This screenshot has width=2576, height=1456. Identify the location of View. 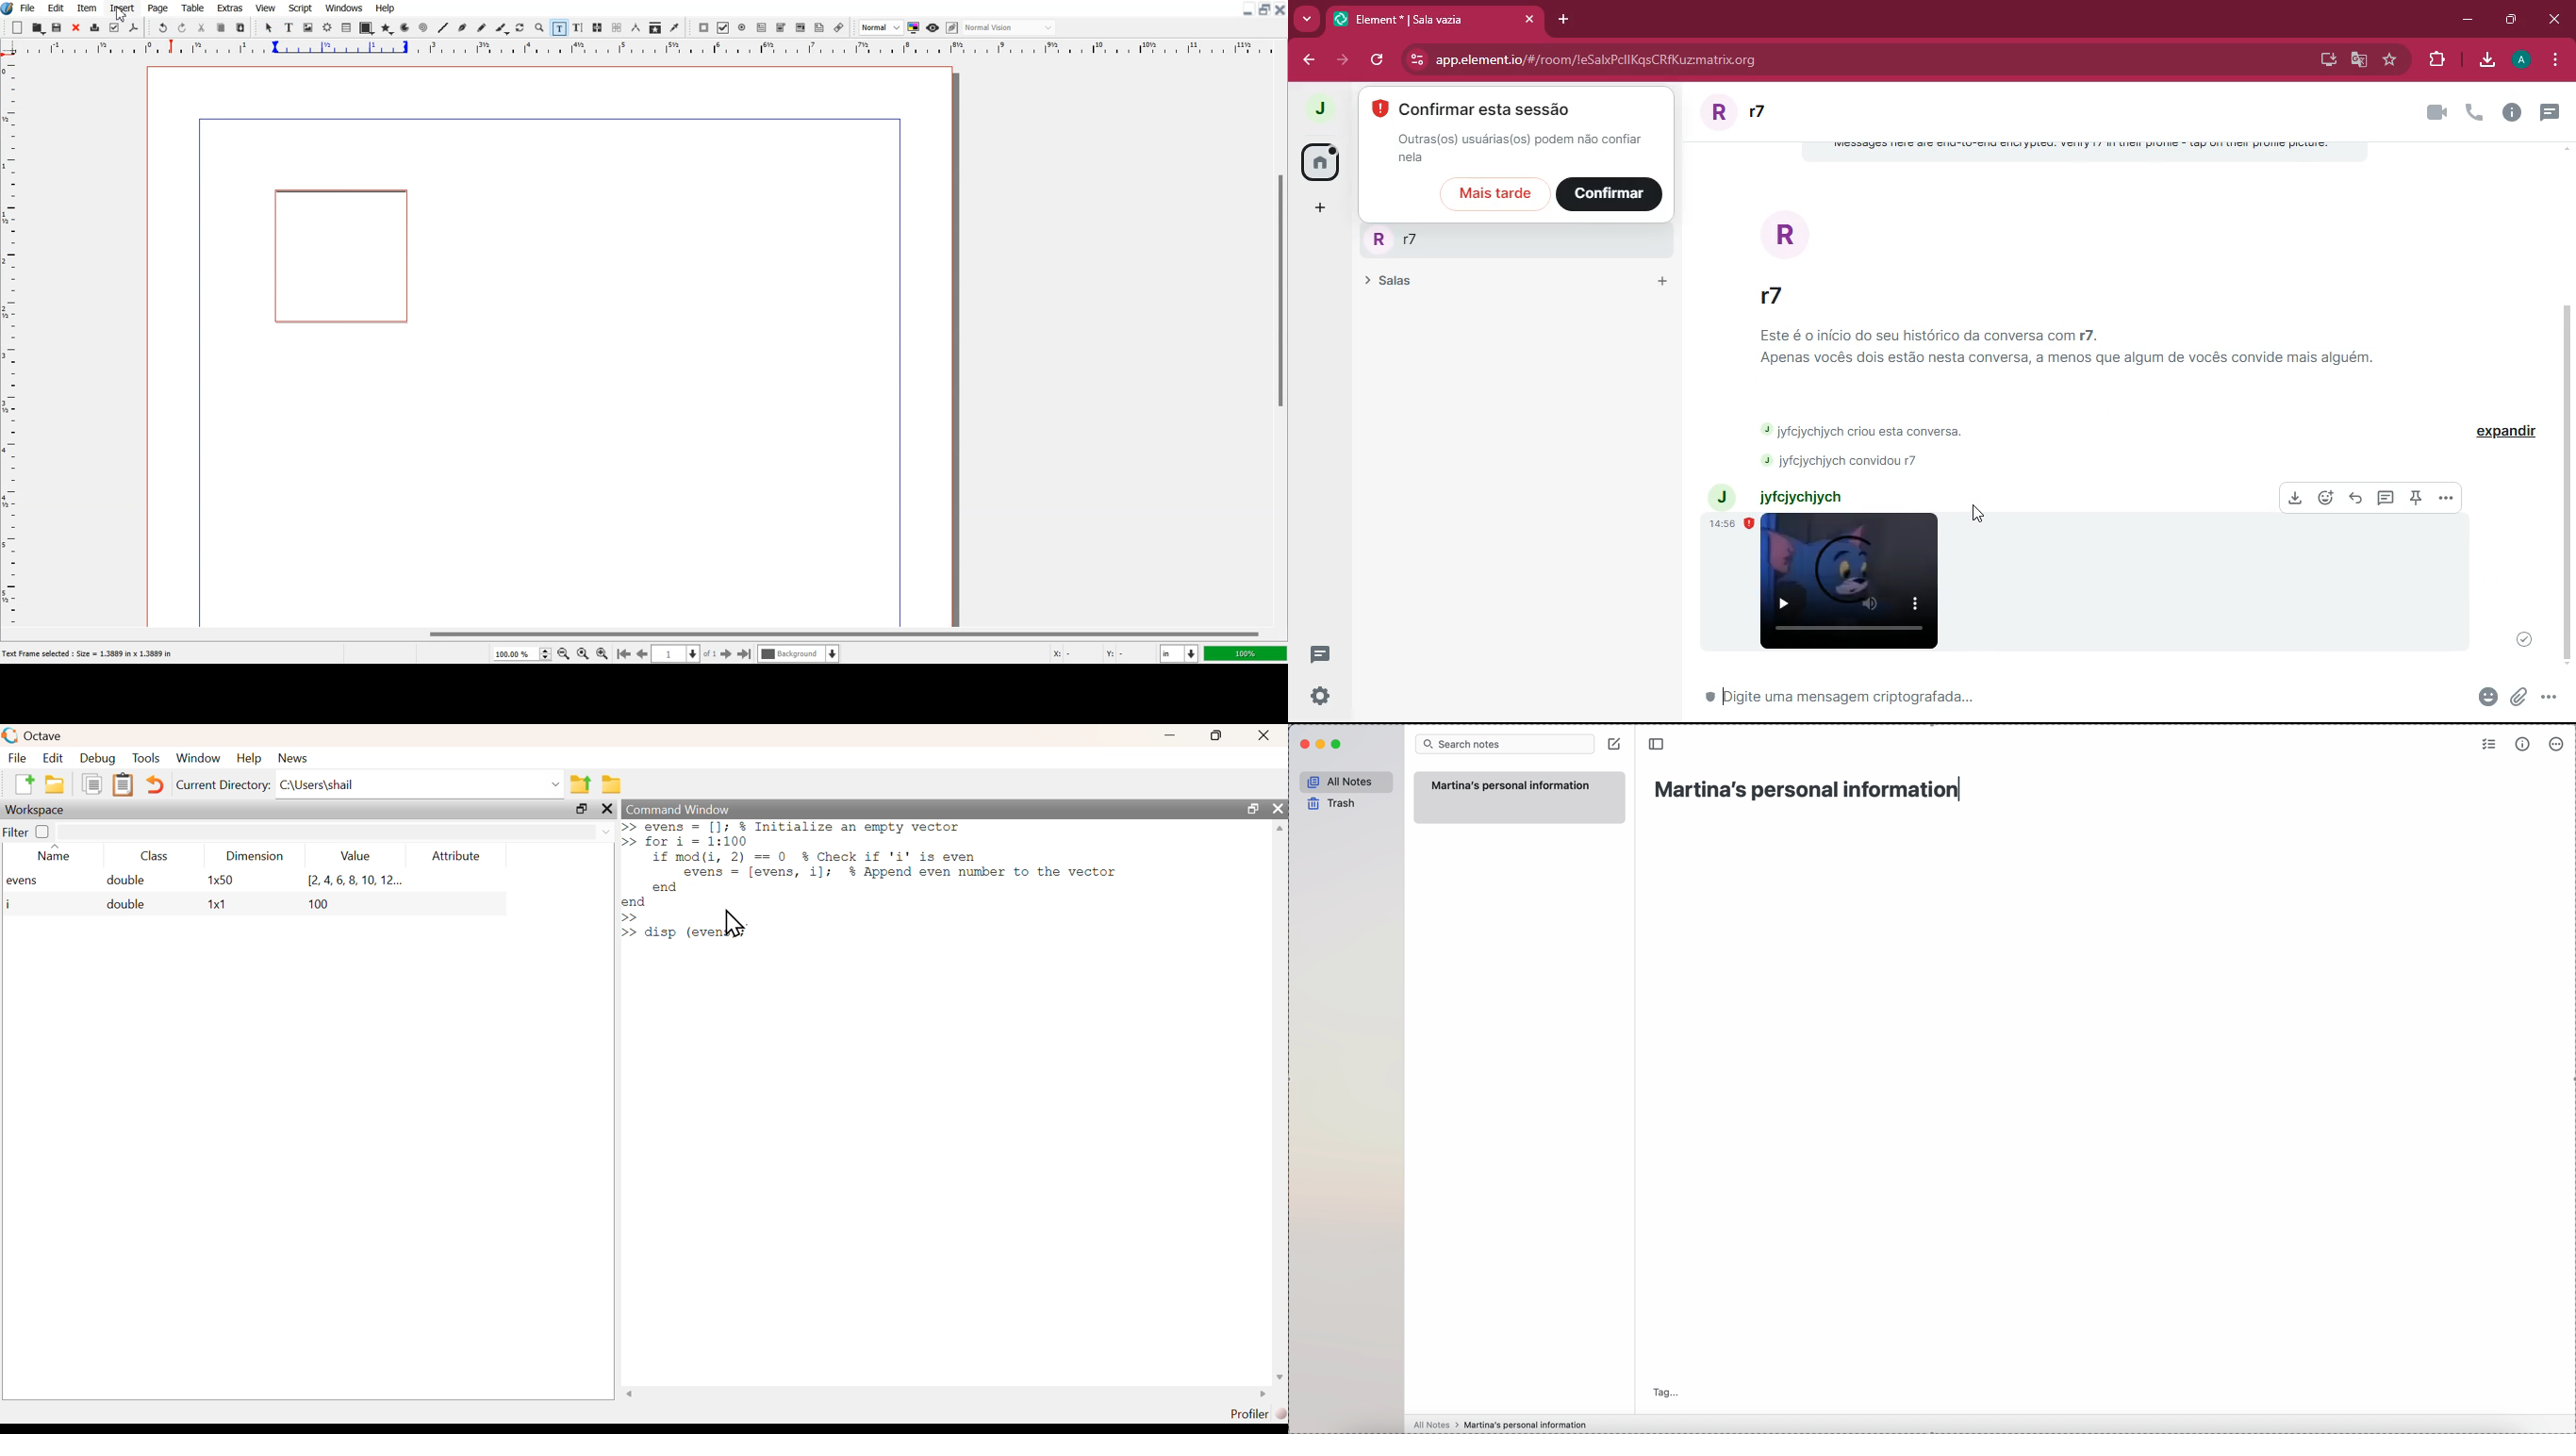
(266, 7).